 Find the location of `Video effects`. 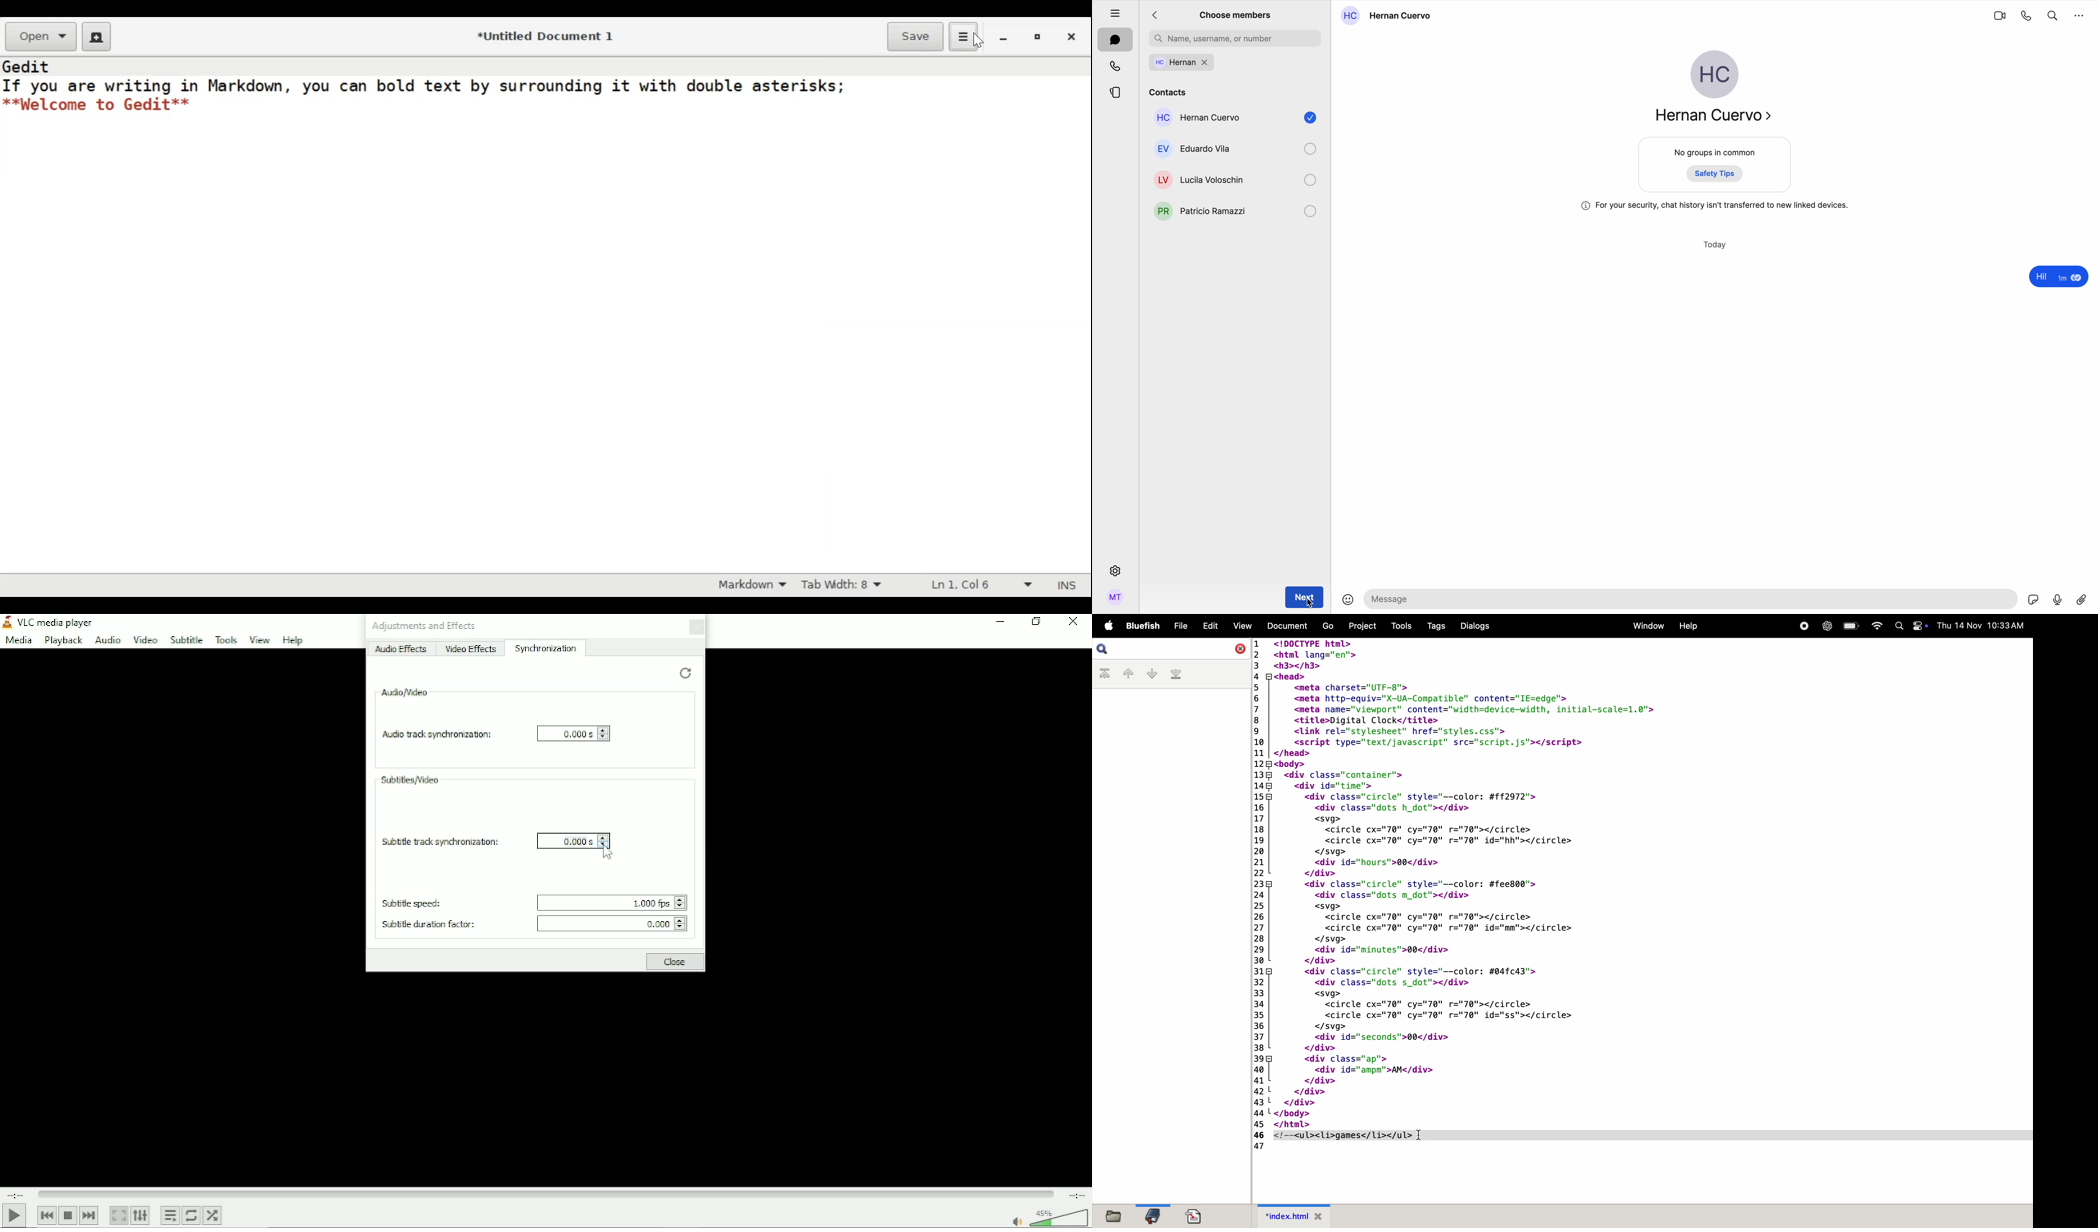

Video effects is located at coordinates (472, 649).